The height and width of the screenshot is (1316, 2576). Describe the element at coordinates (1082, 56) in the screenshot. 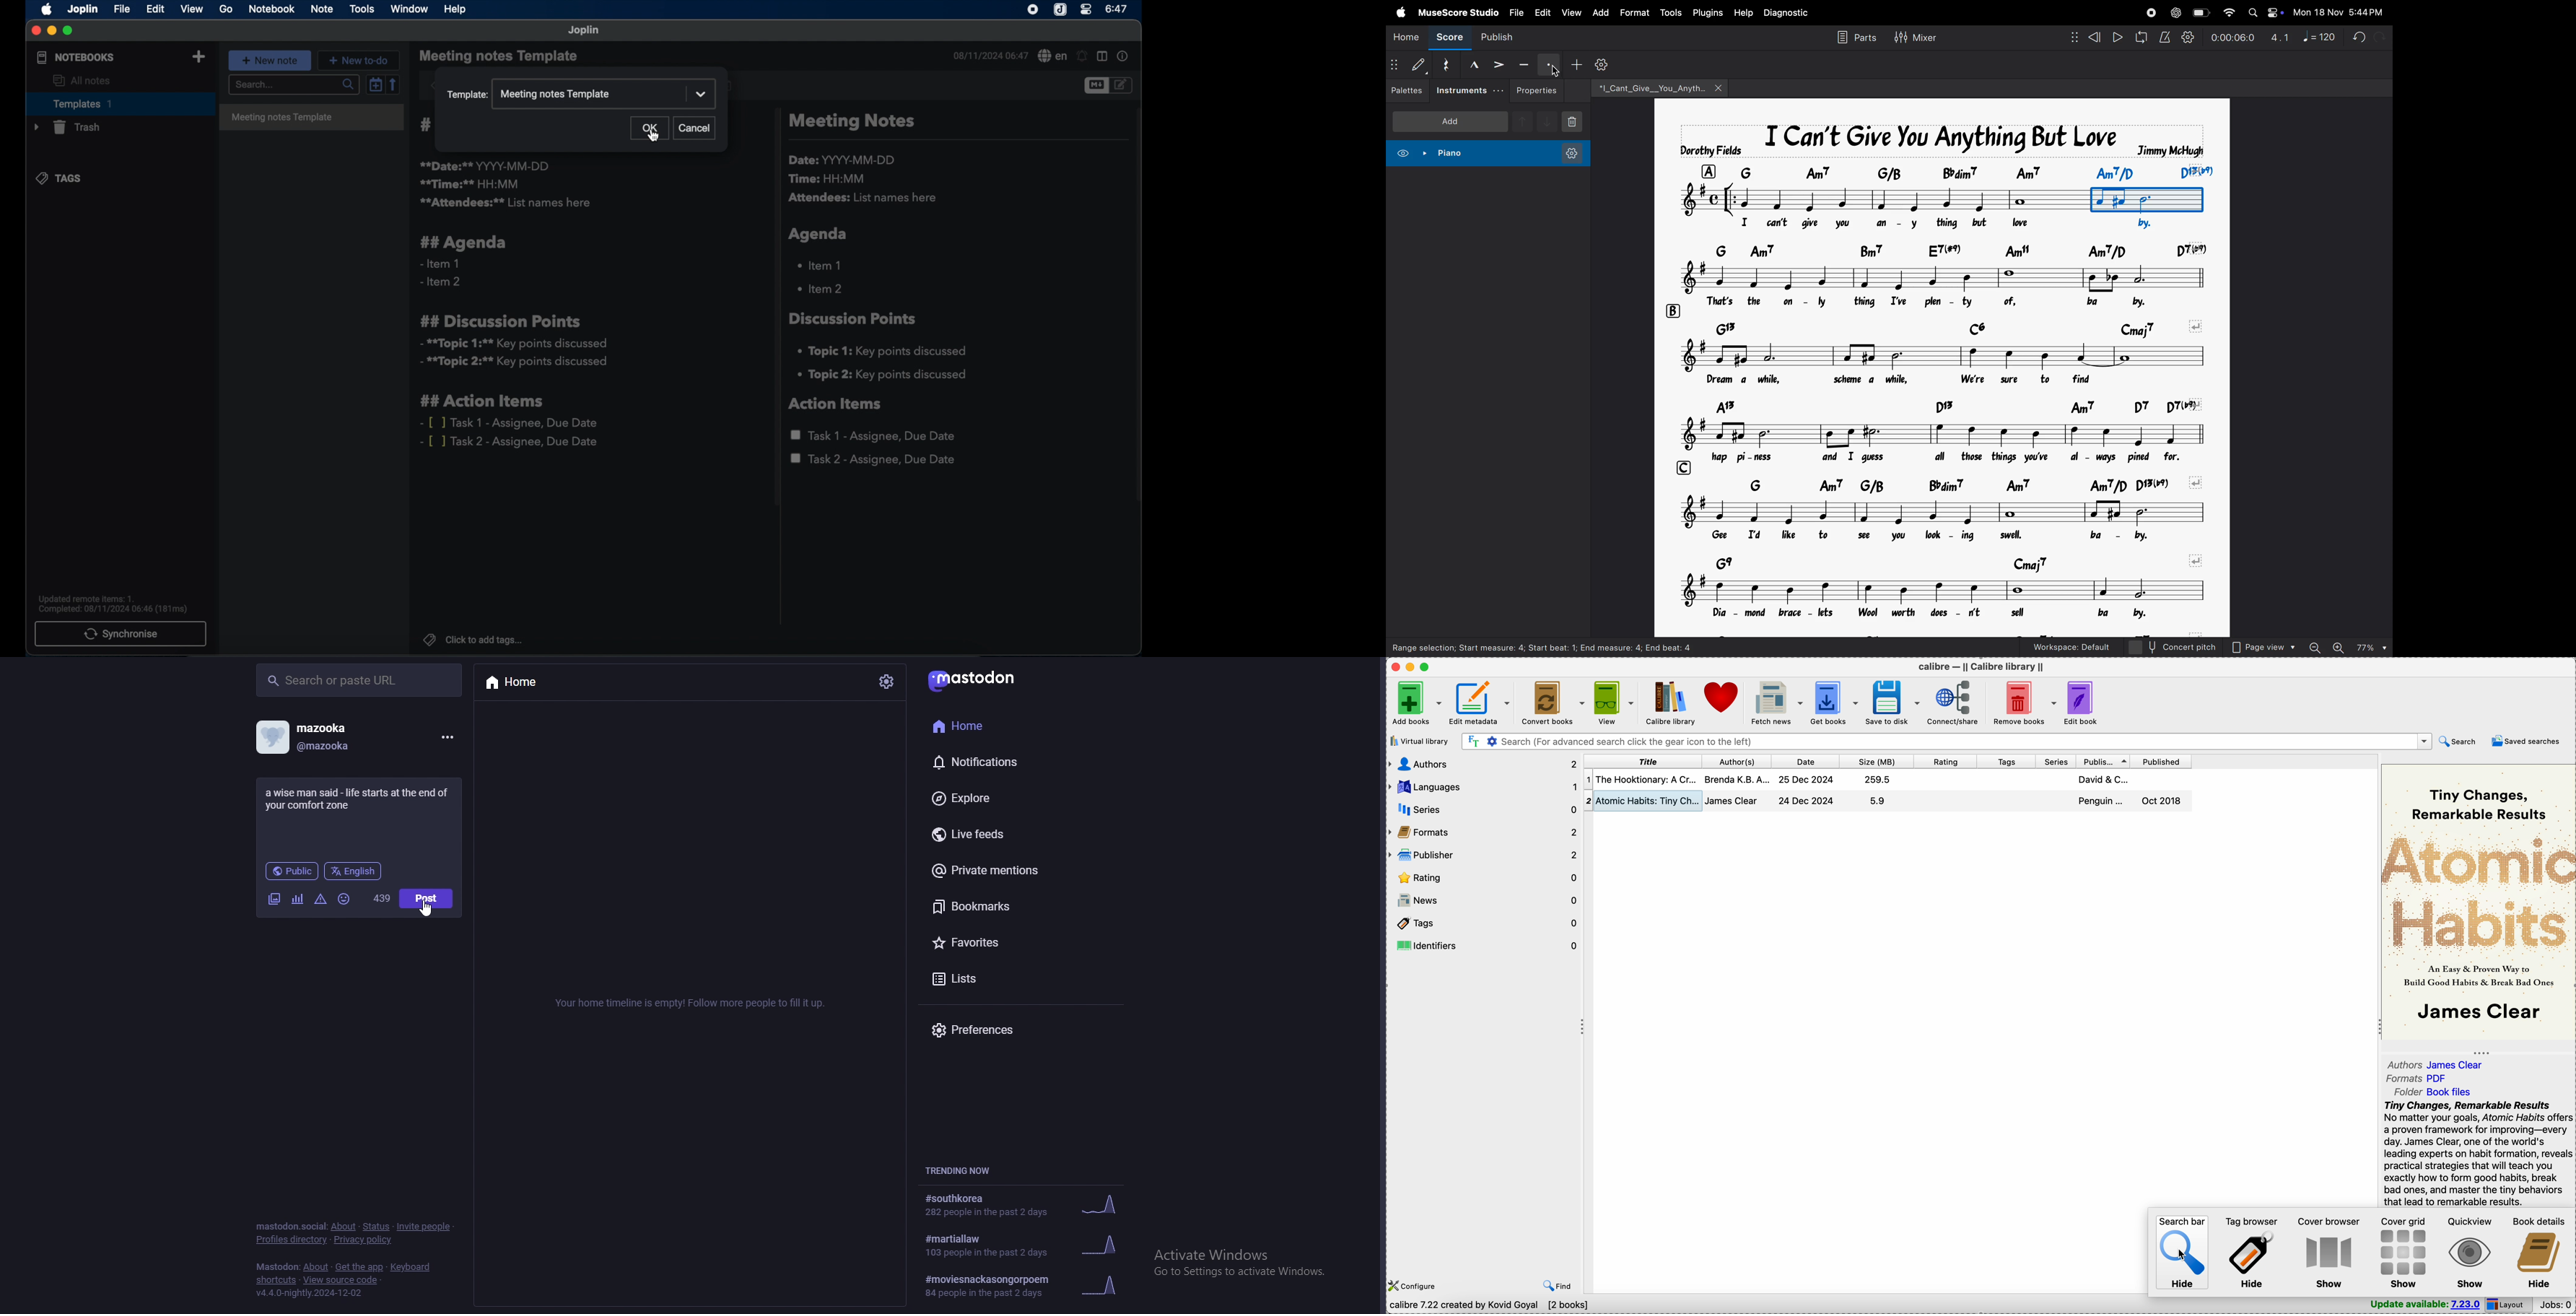

I see `set alarm` at that location.